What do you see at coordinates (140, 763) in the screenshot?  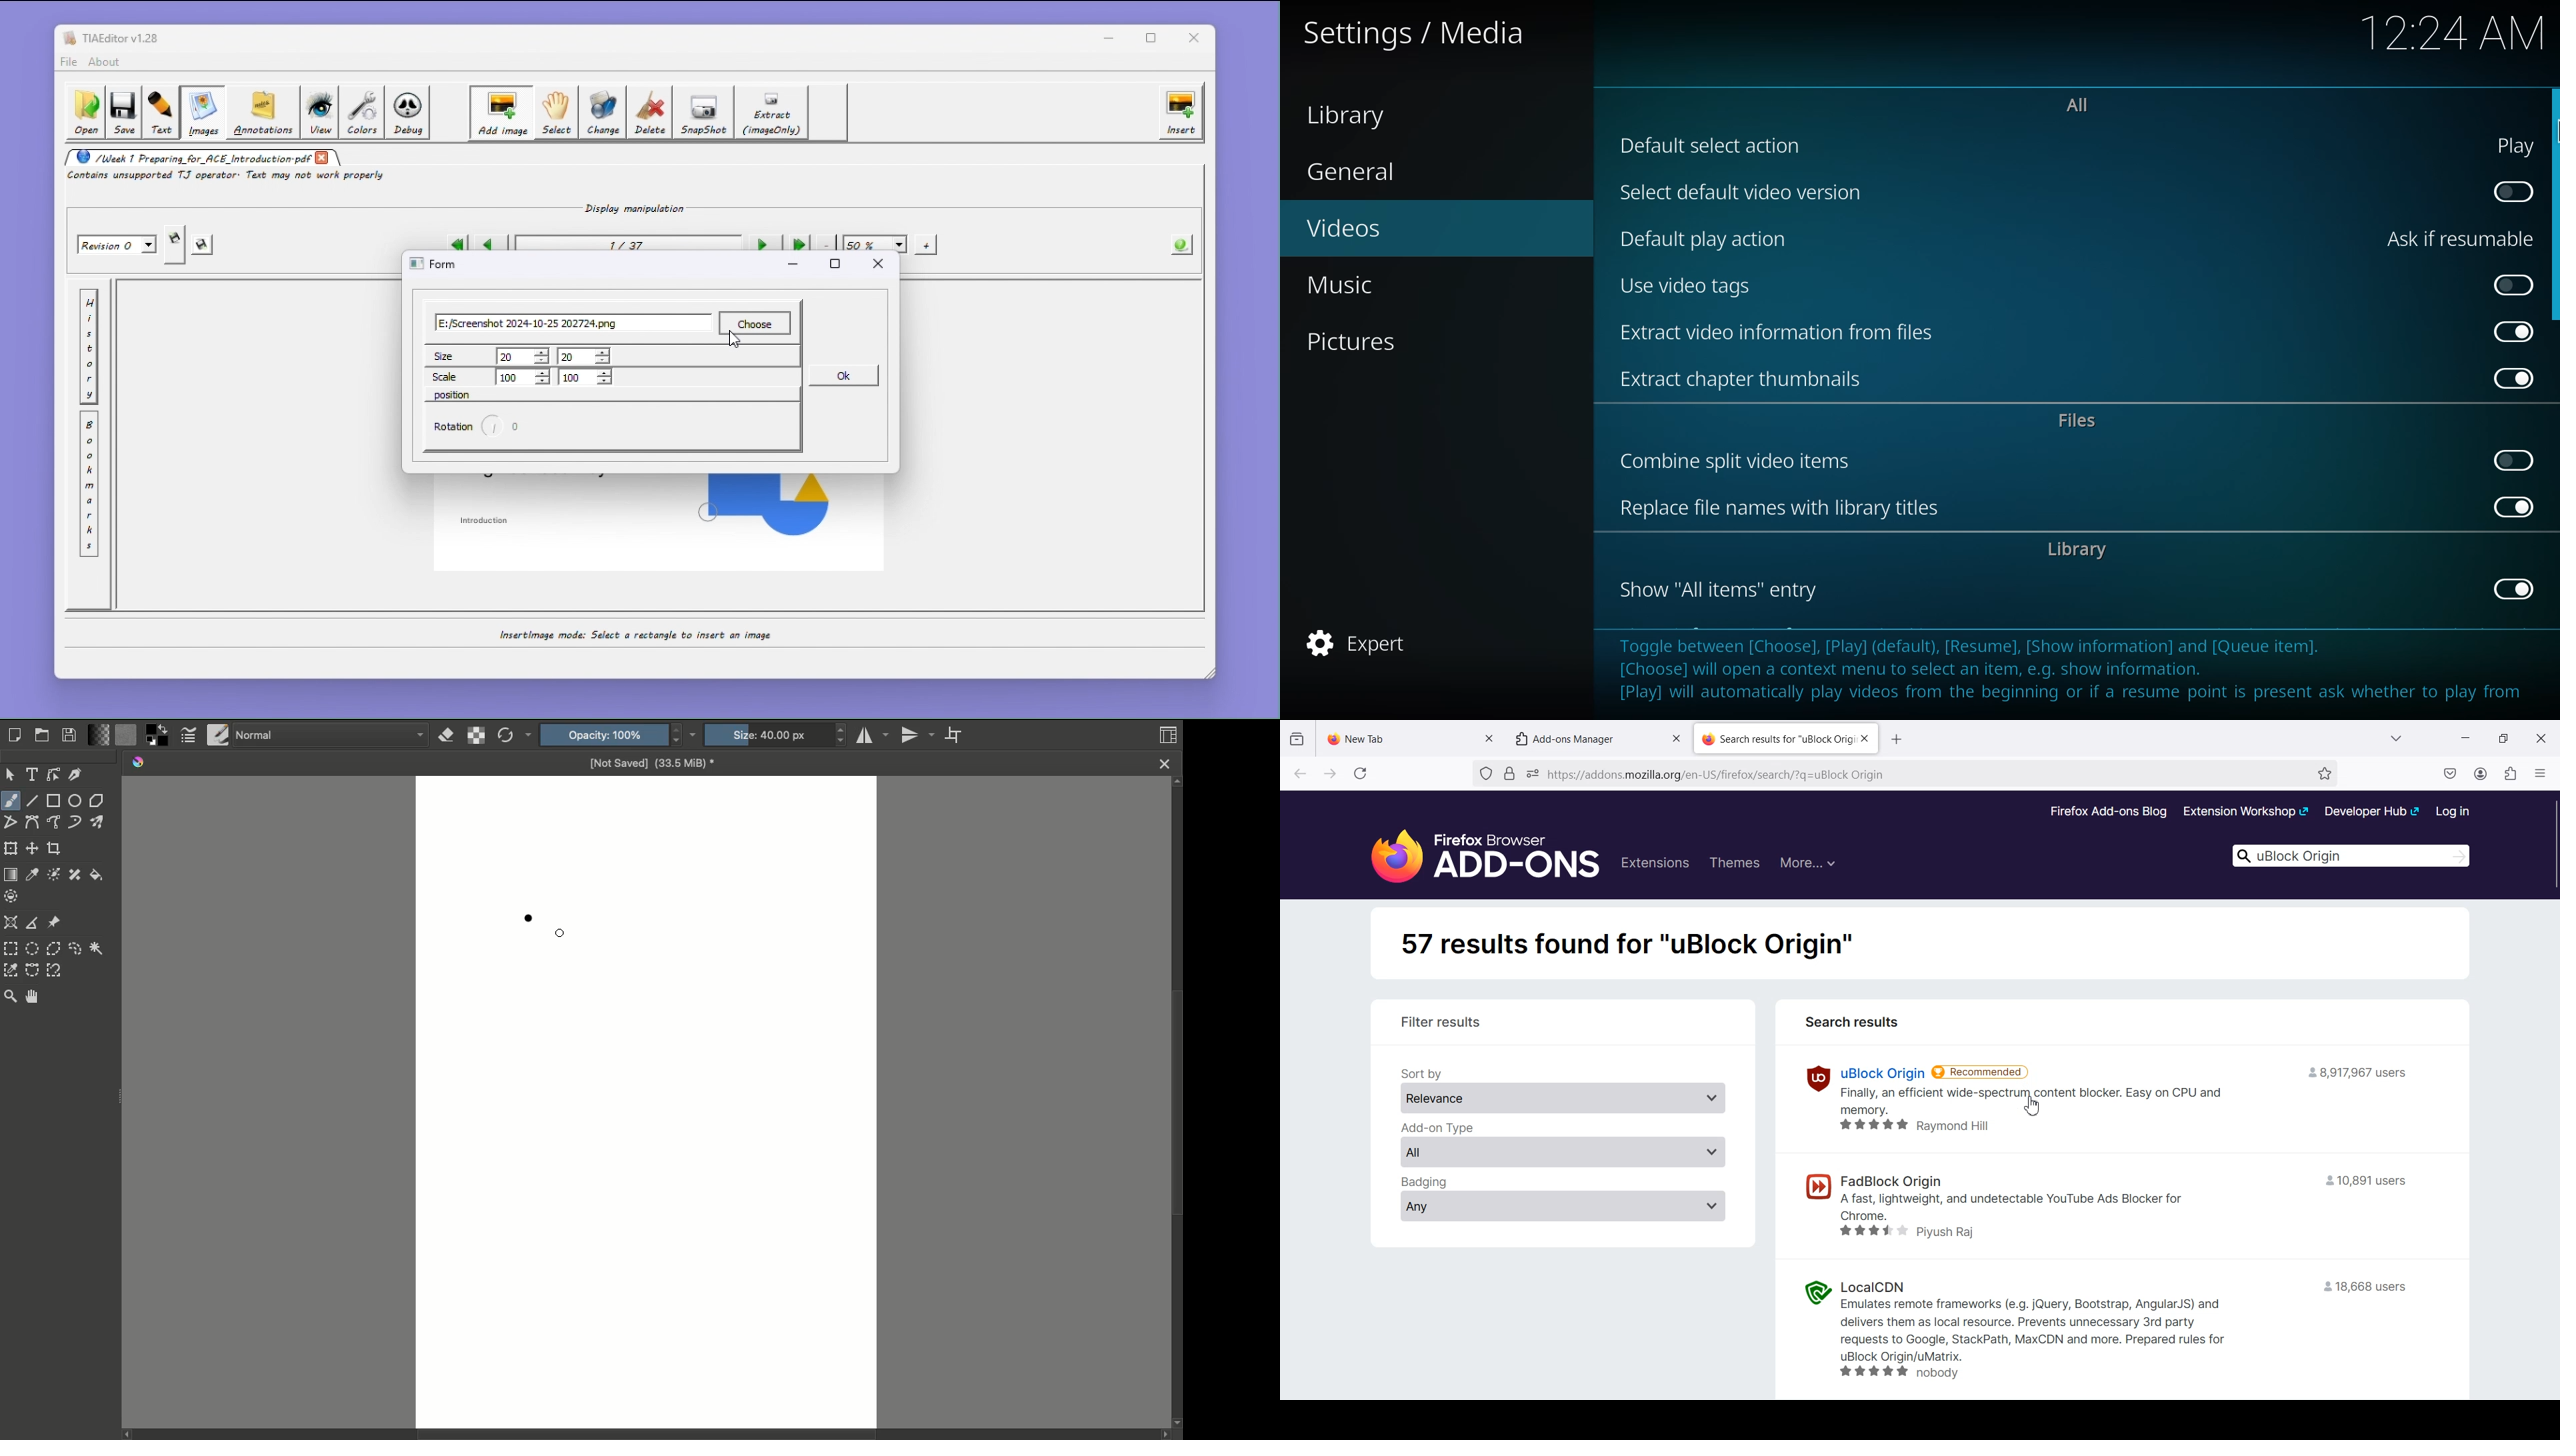 I see `Krita` at bounding box center [140, 763].